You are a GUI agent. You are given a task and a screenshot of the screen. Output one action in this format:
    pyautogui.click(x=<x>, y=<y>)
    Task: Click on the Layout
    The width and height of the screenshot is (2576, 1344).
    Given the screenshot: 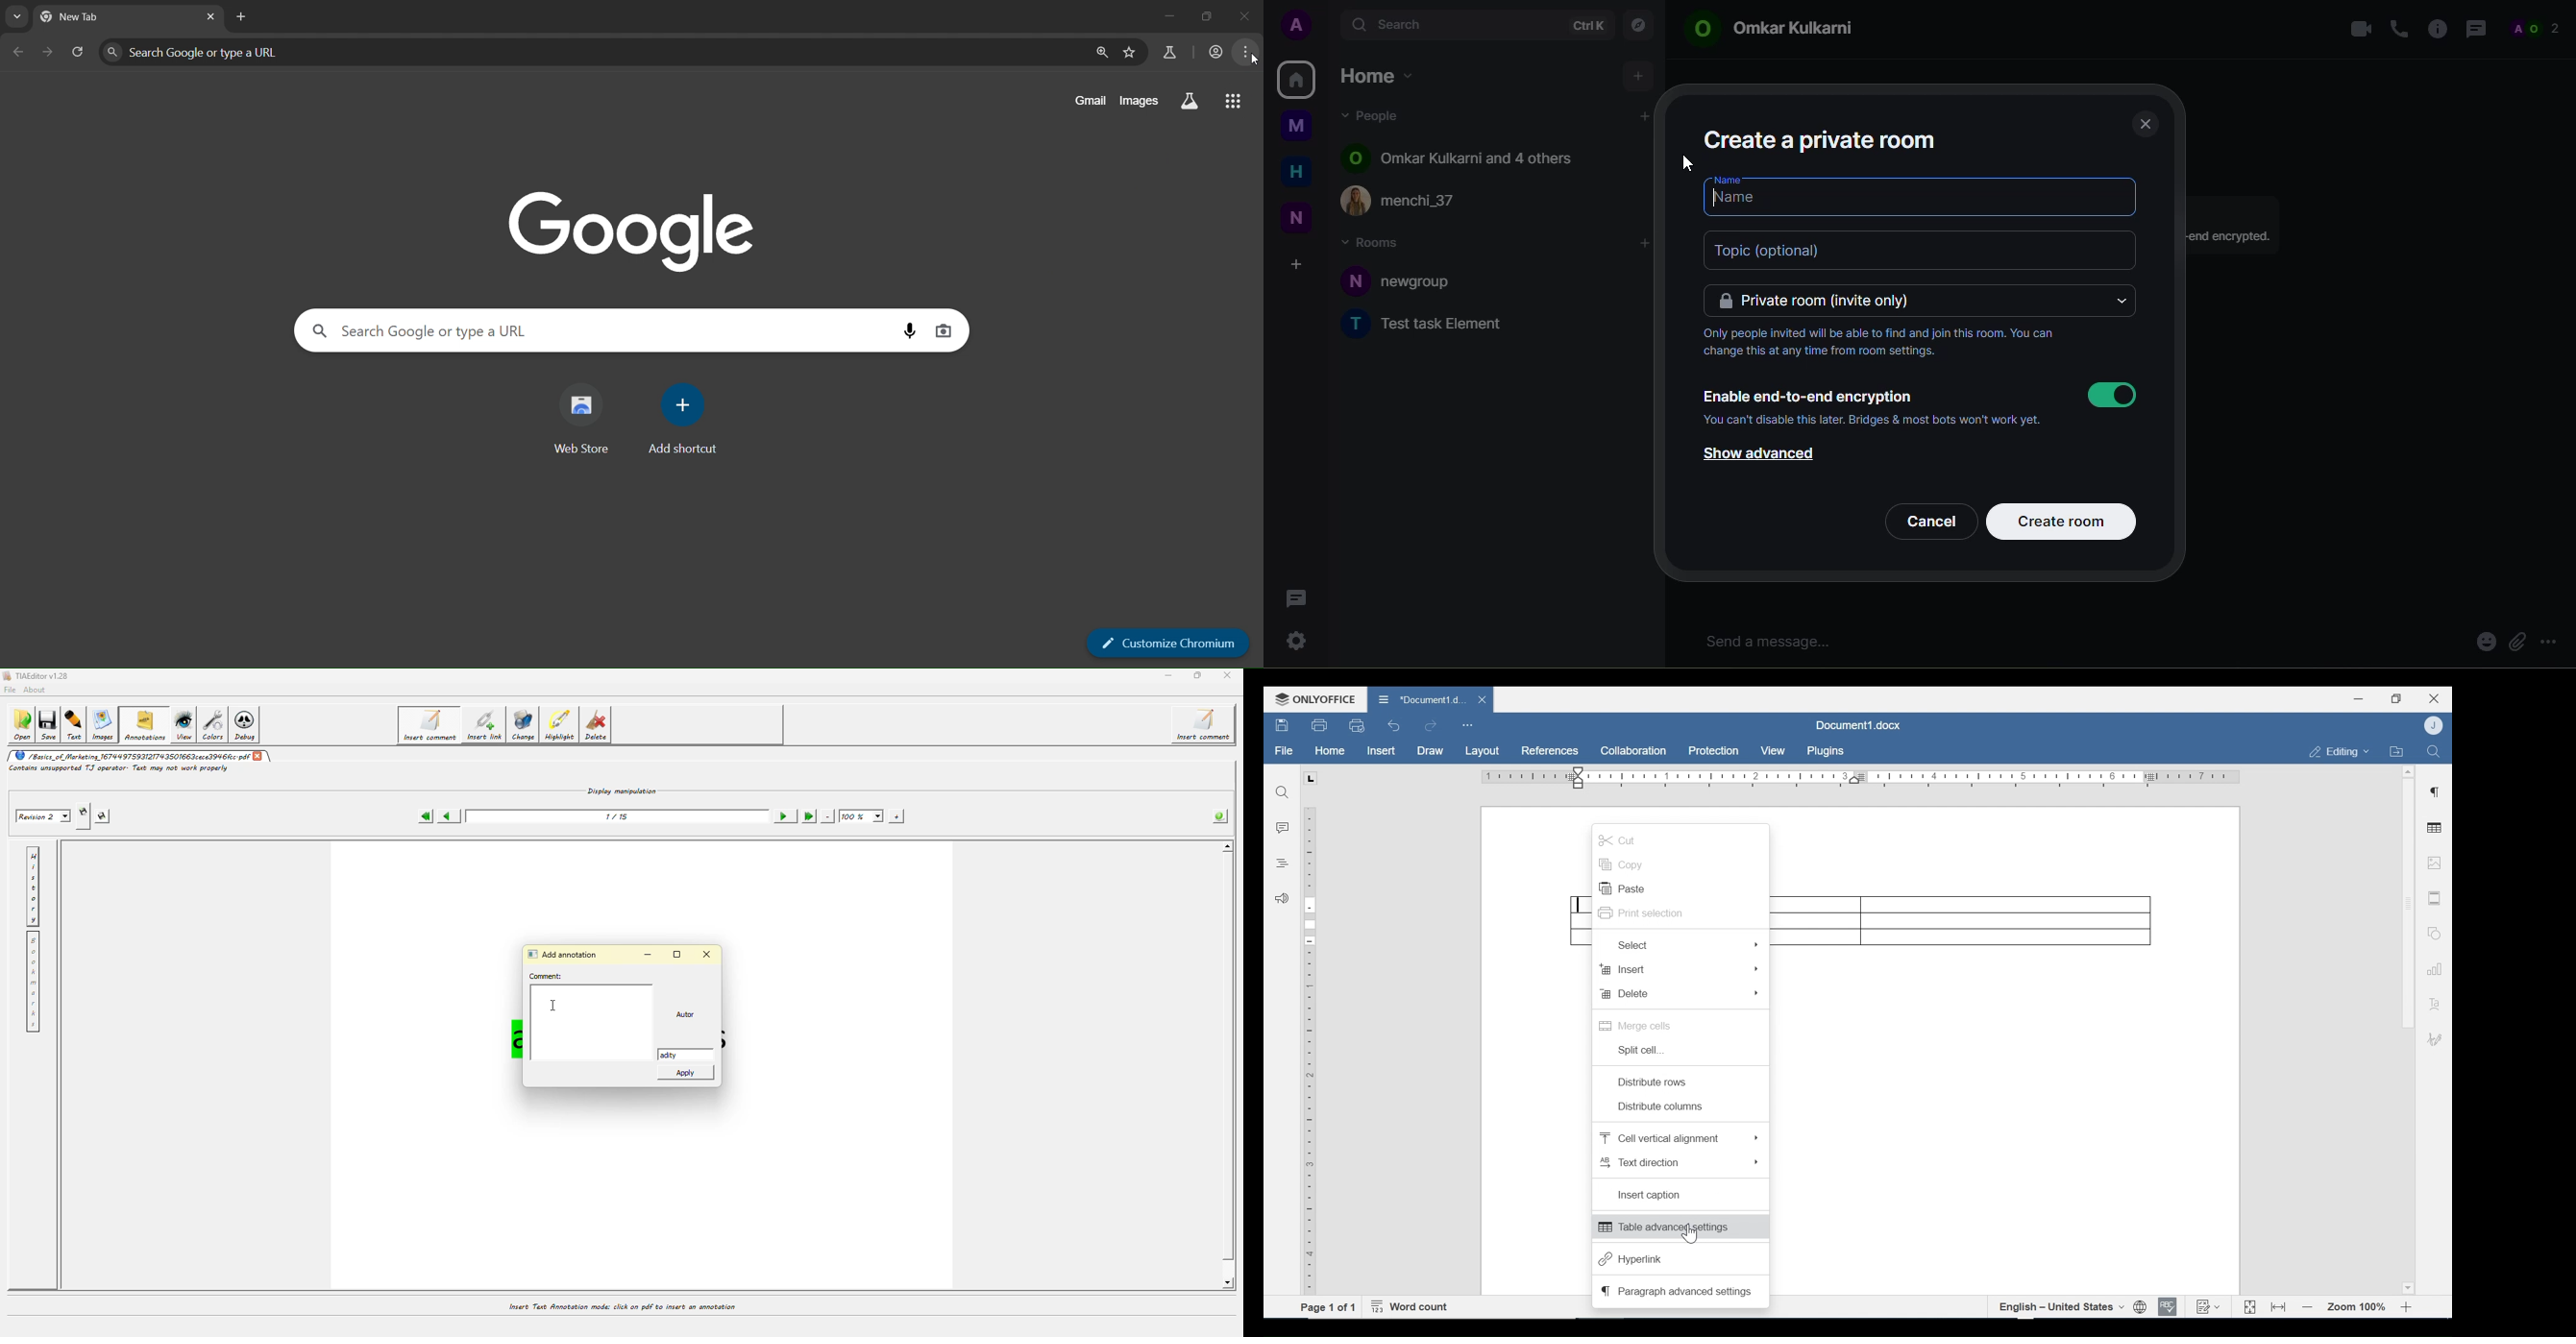 What is the action you would take?
    pyautogui.click(x=1482, y=751)
    